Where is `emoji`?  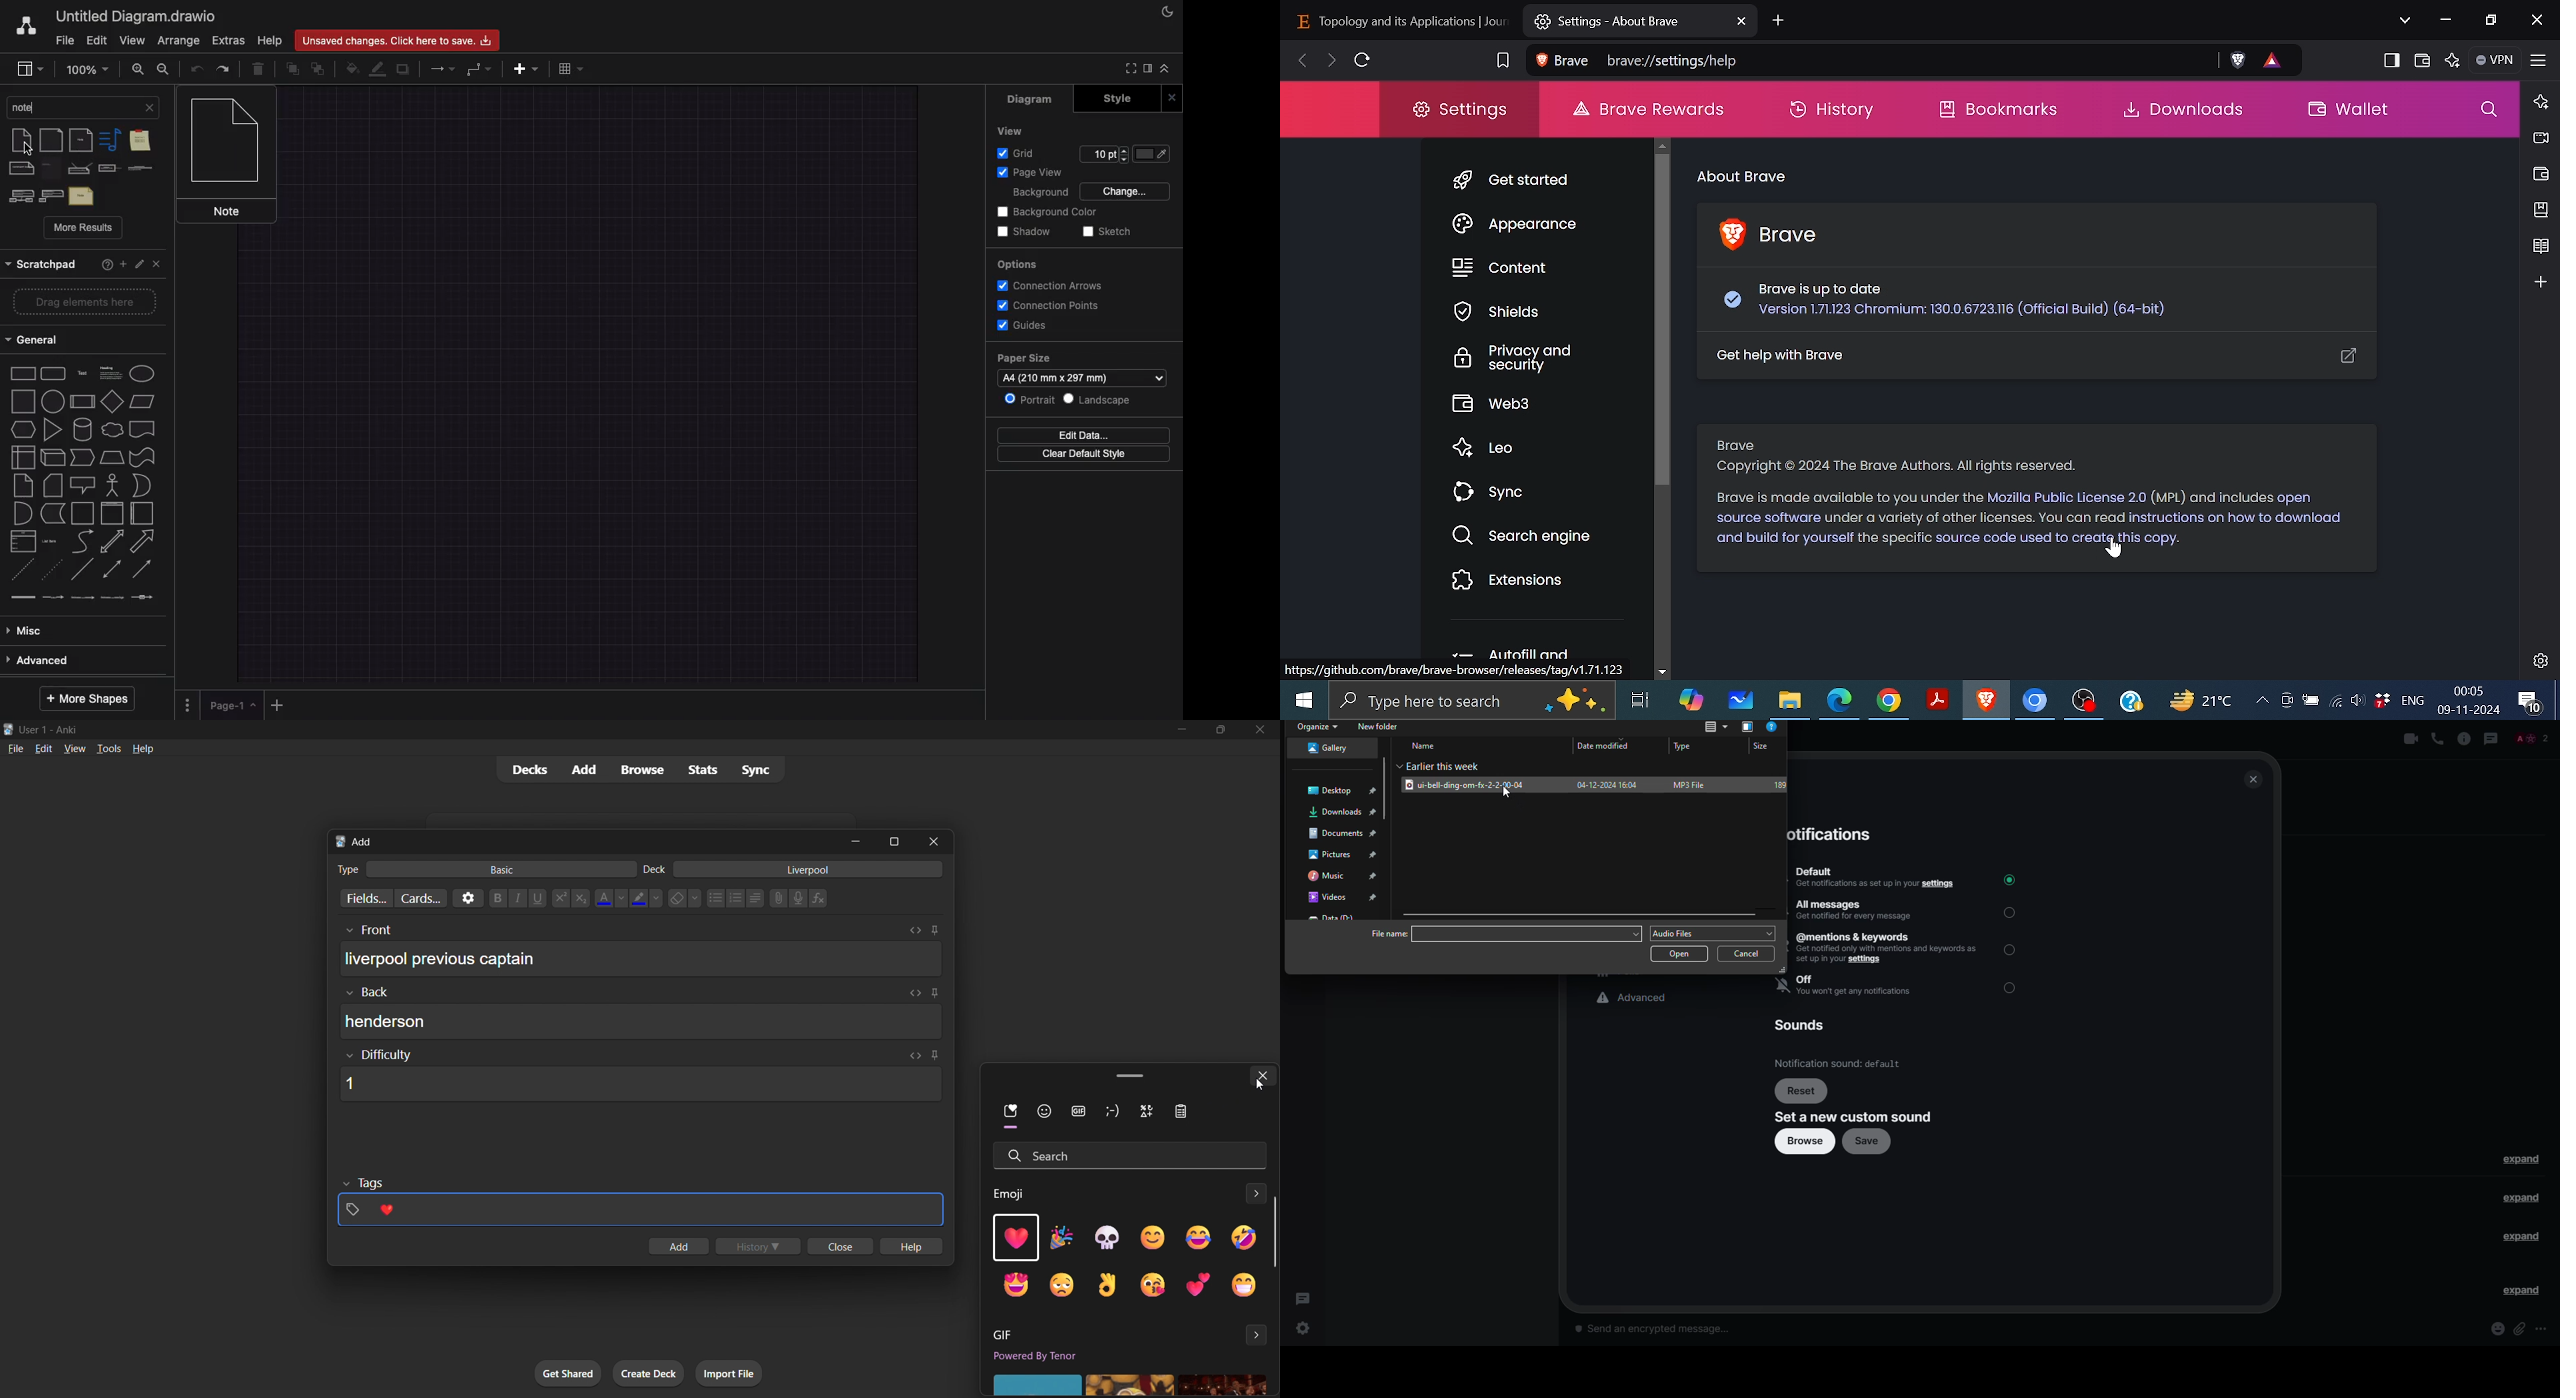
emoji is located at coordinates (1013, 1285).